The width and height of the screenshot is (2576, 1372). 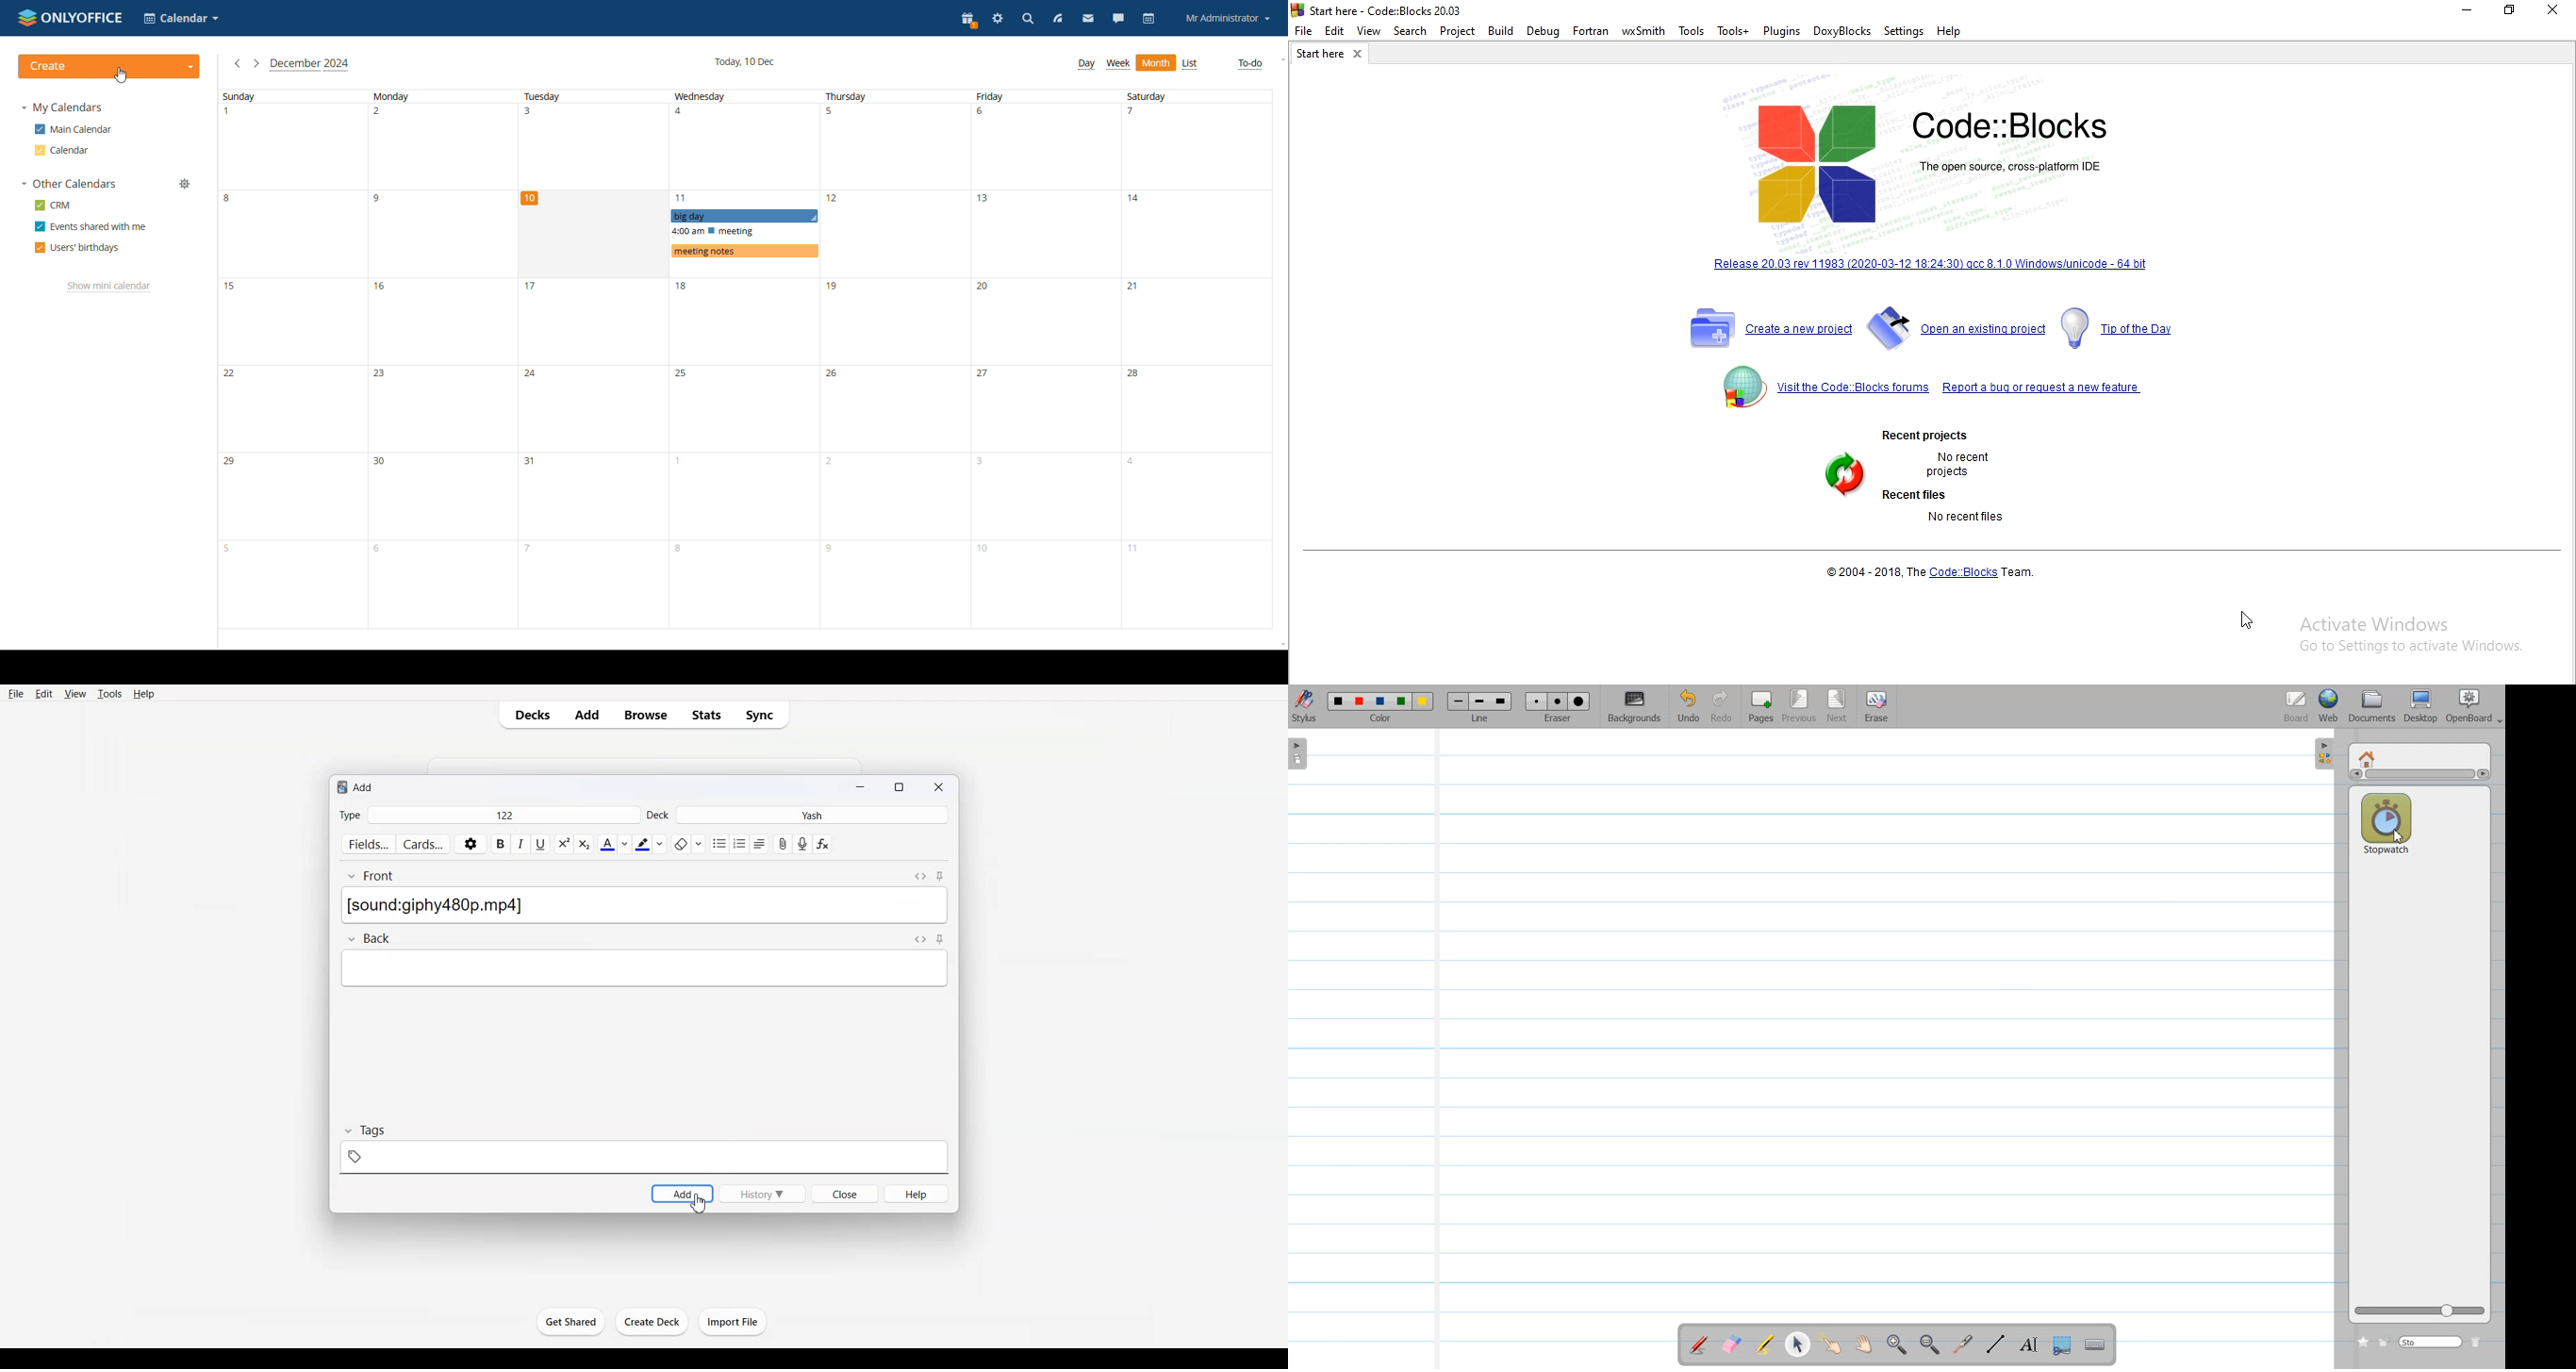 What do you see at coordinates (1965, 1345) in the screenshot?
I see `Virtual laser pointer` at bounding box center [1965, 1345].